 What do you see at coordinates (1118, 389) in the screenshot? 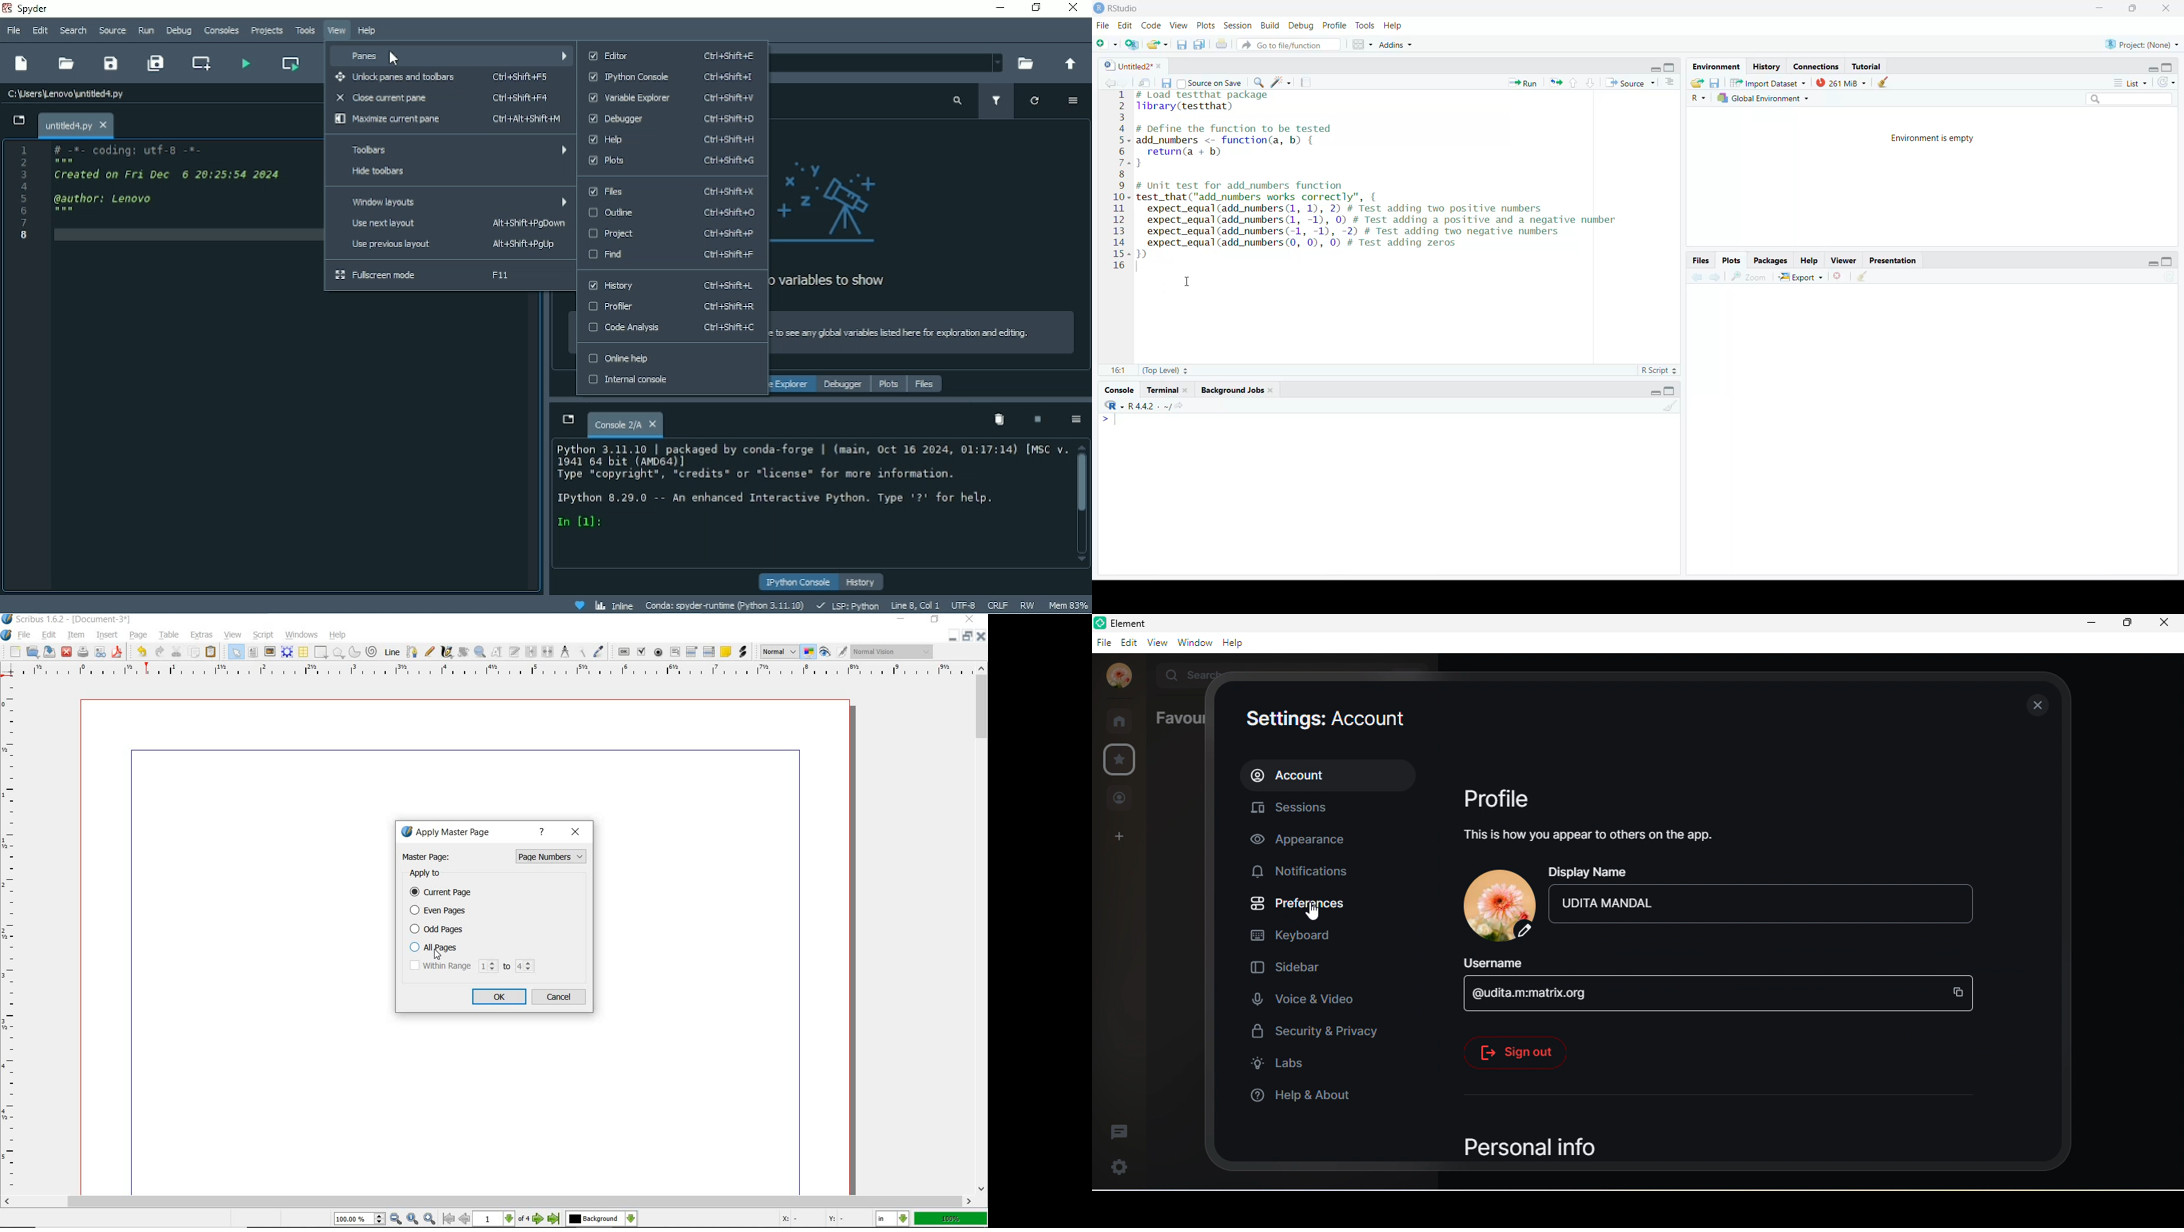
I see `Console` at bounding box center [1118, 389].